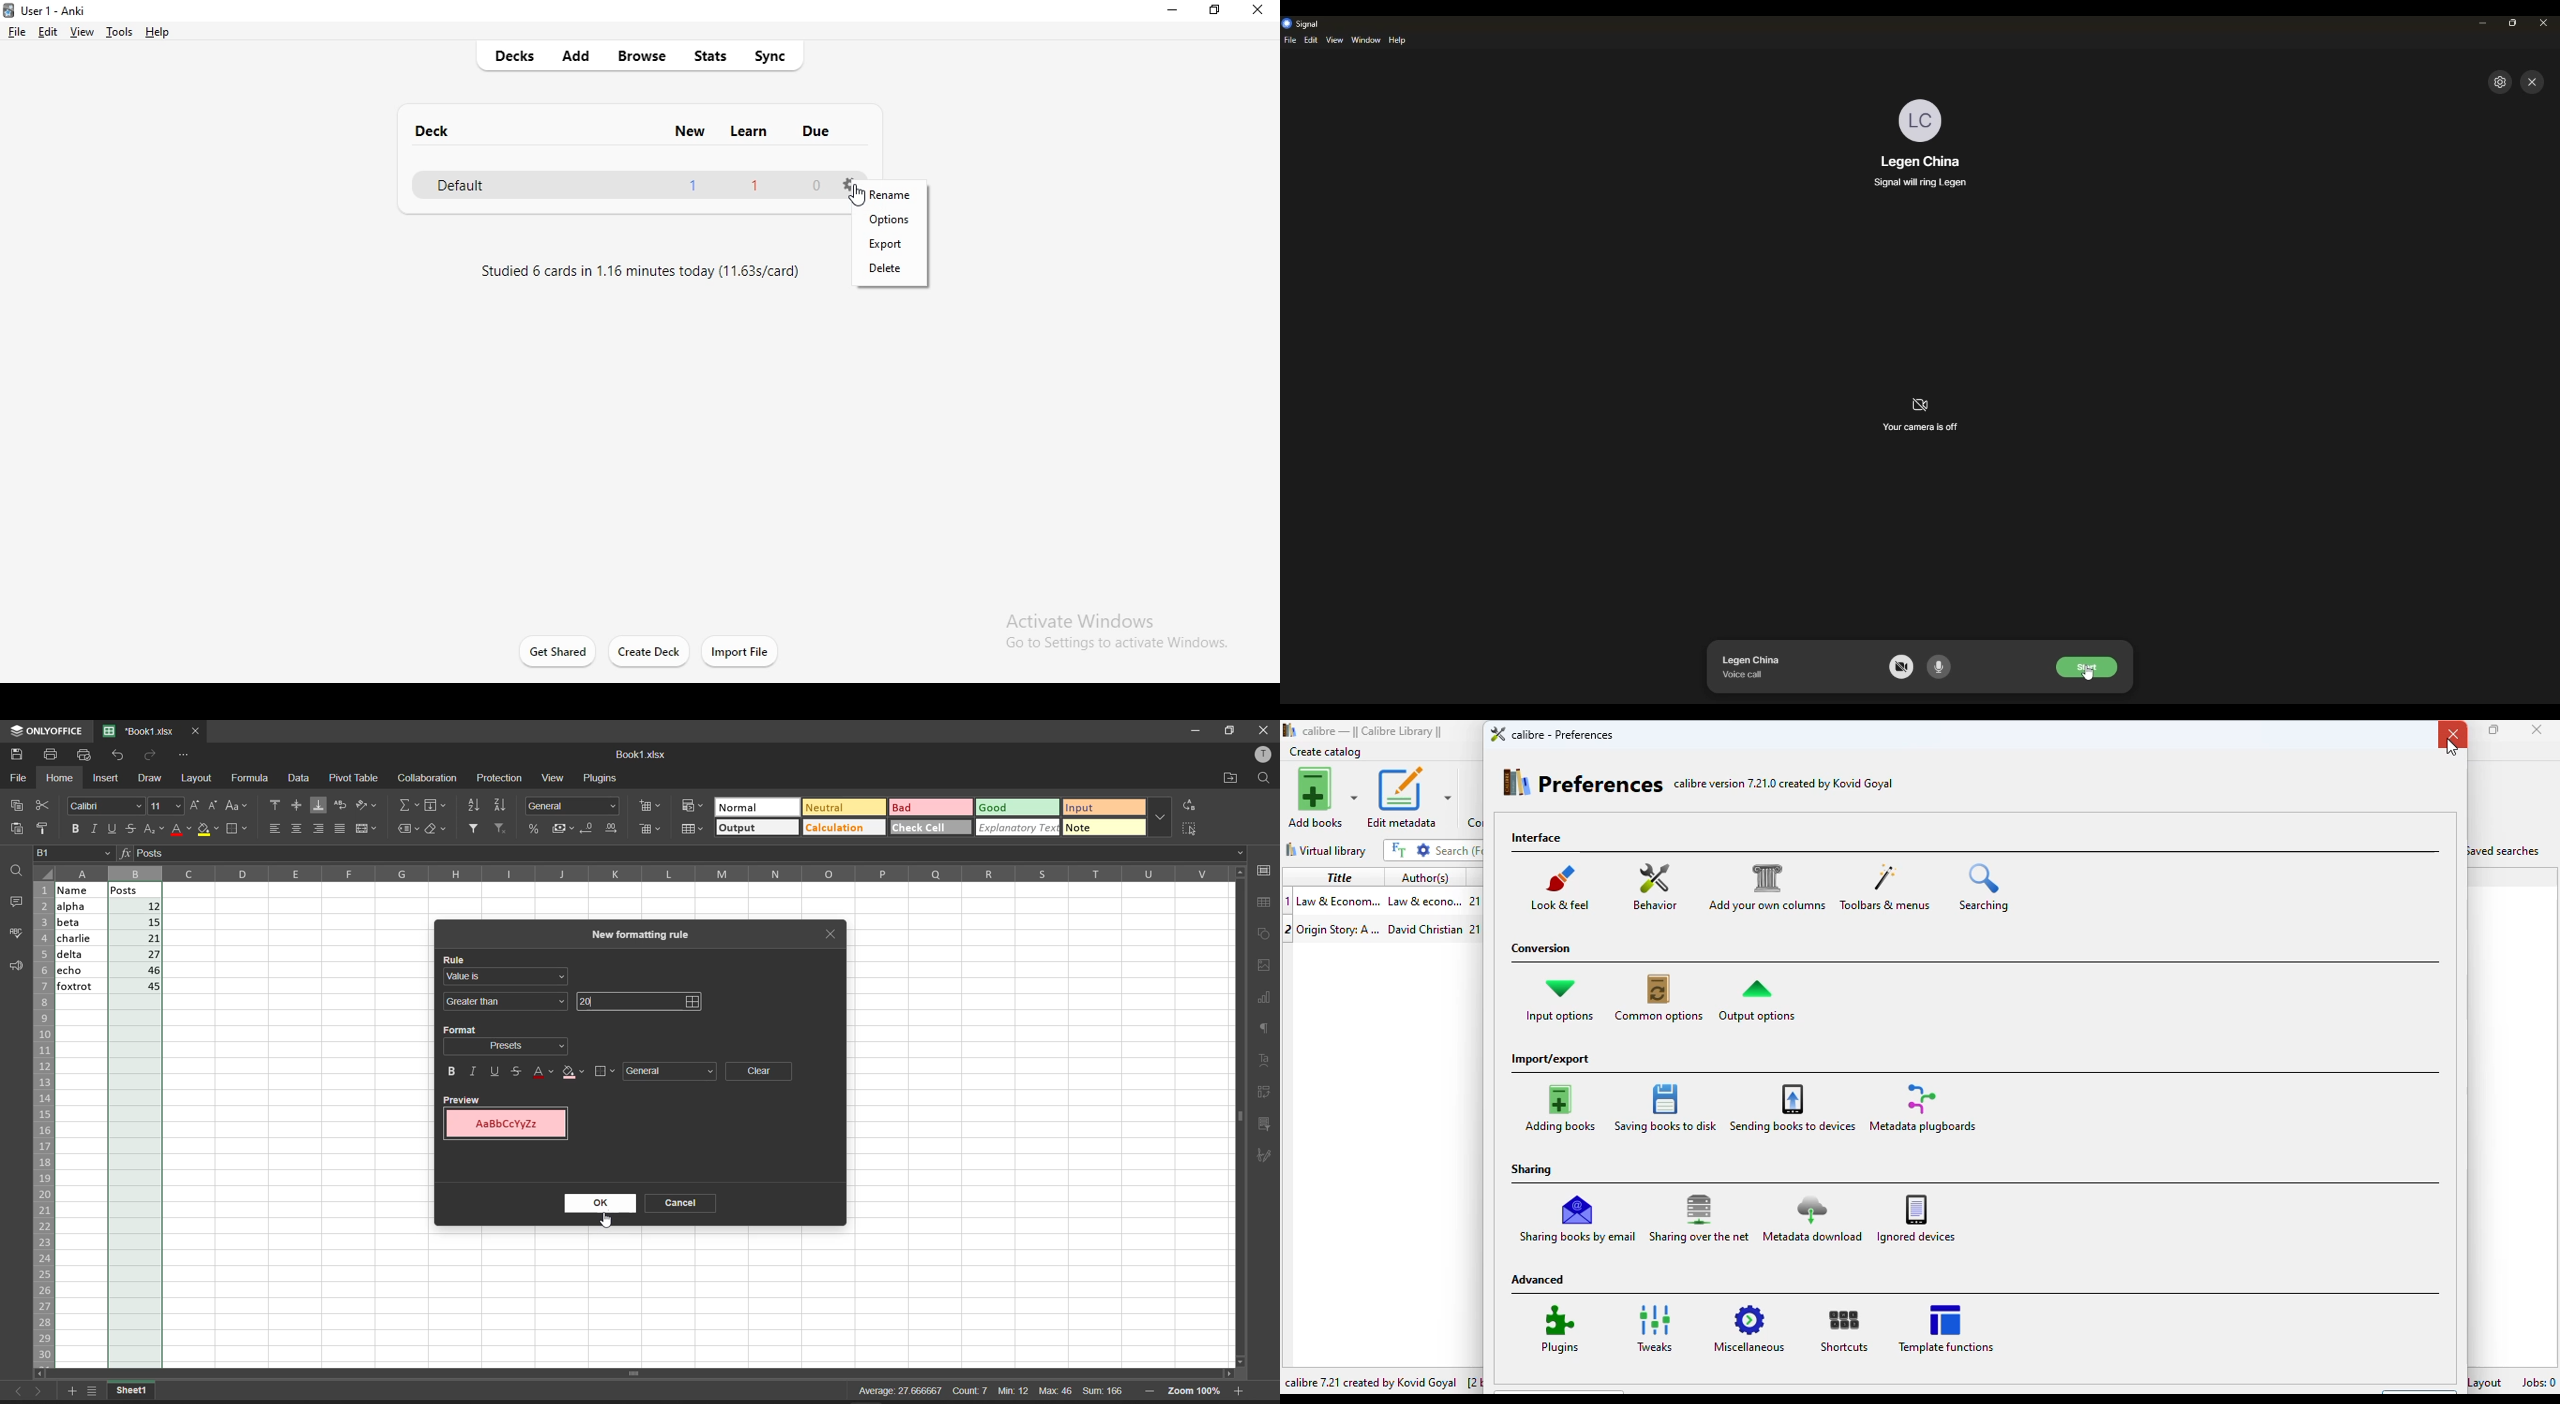  What do you see at coordinates (315, 805) in the screenshot?
I see `align bottom` at bounding box center [315, 805].